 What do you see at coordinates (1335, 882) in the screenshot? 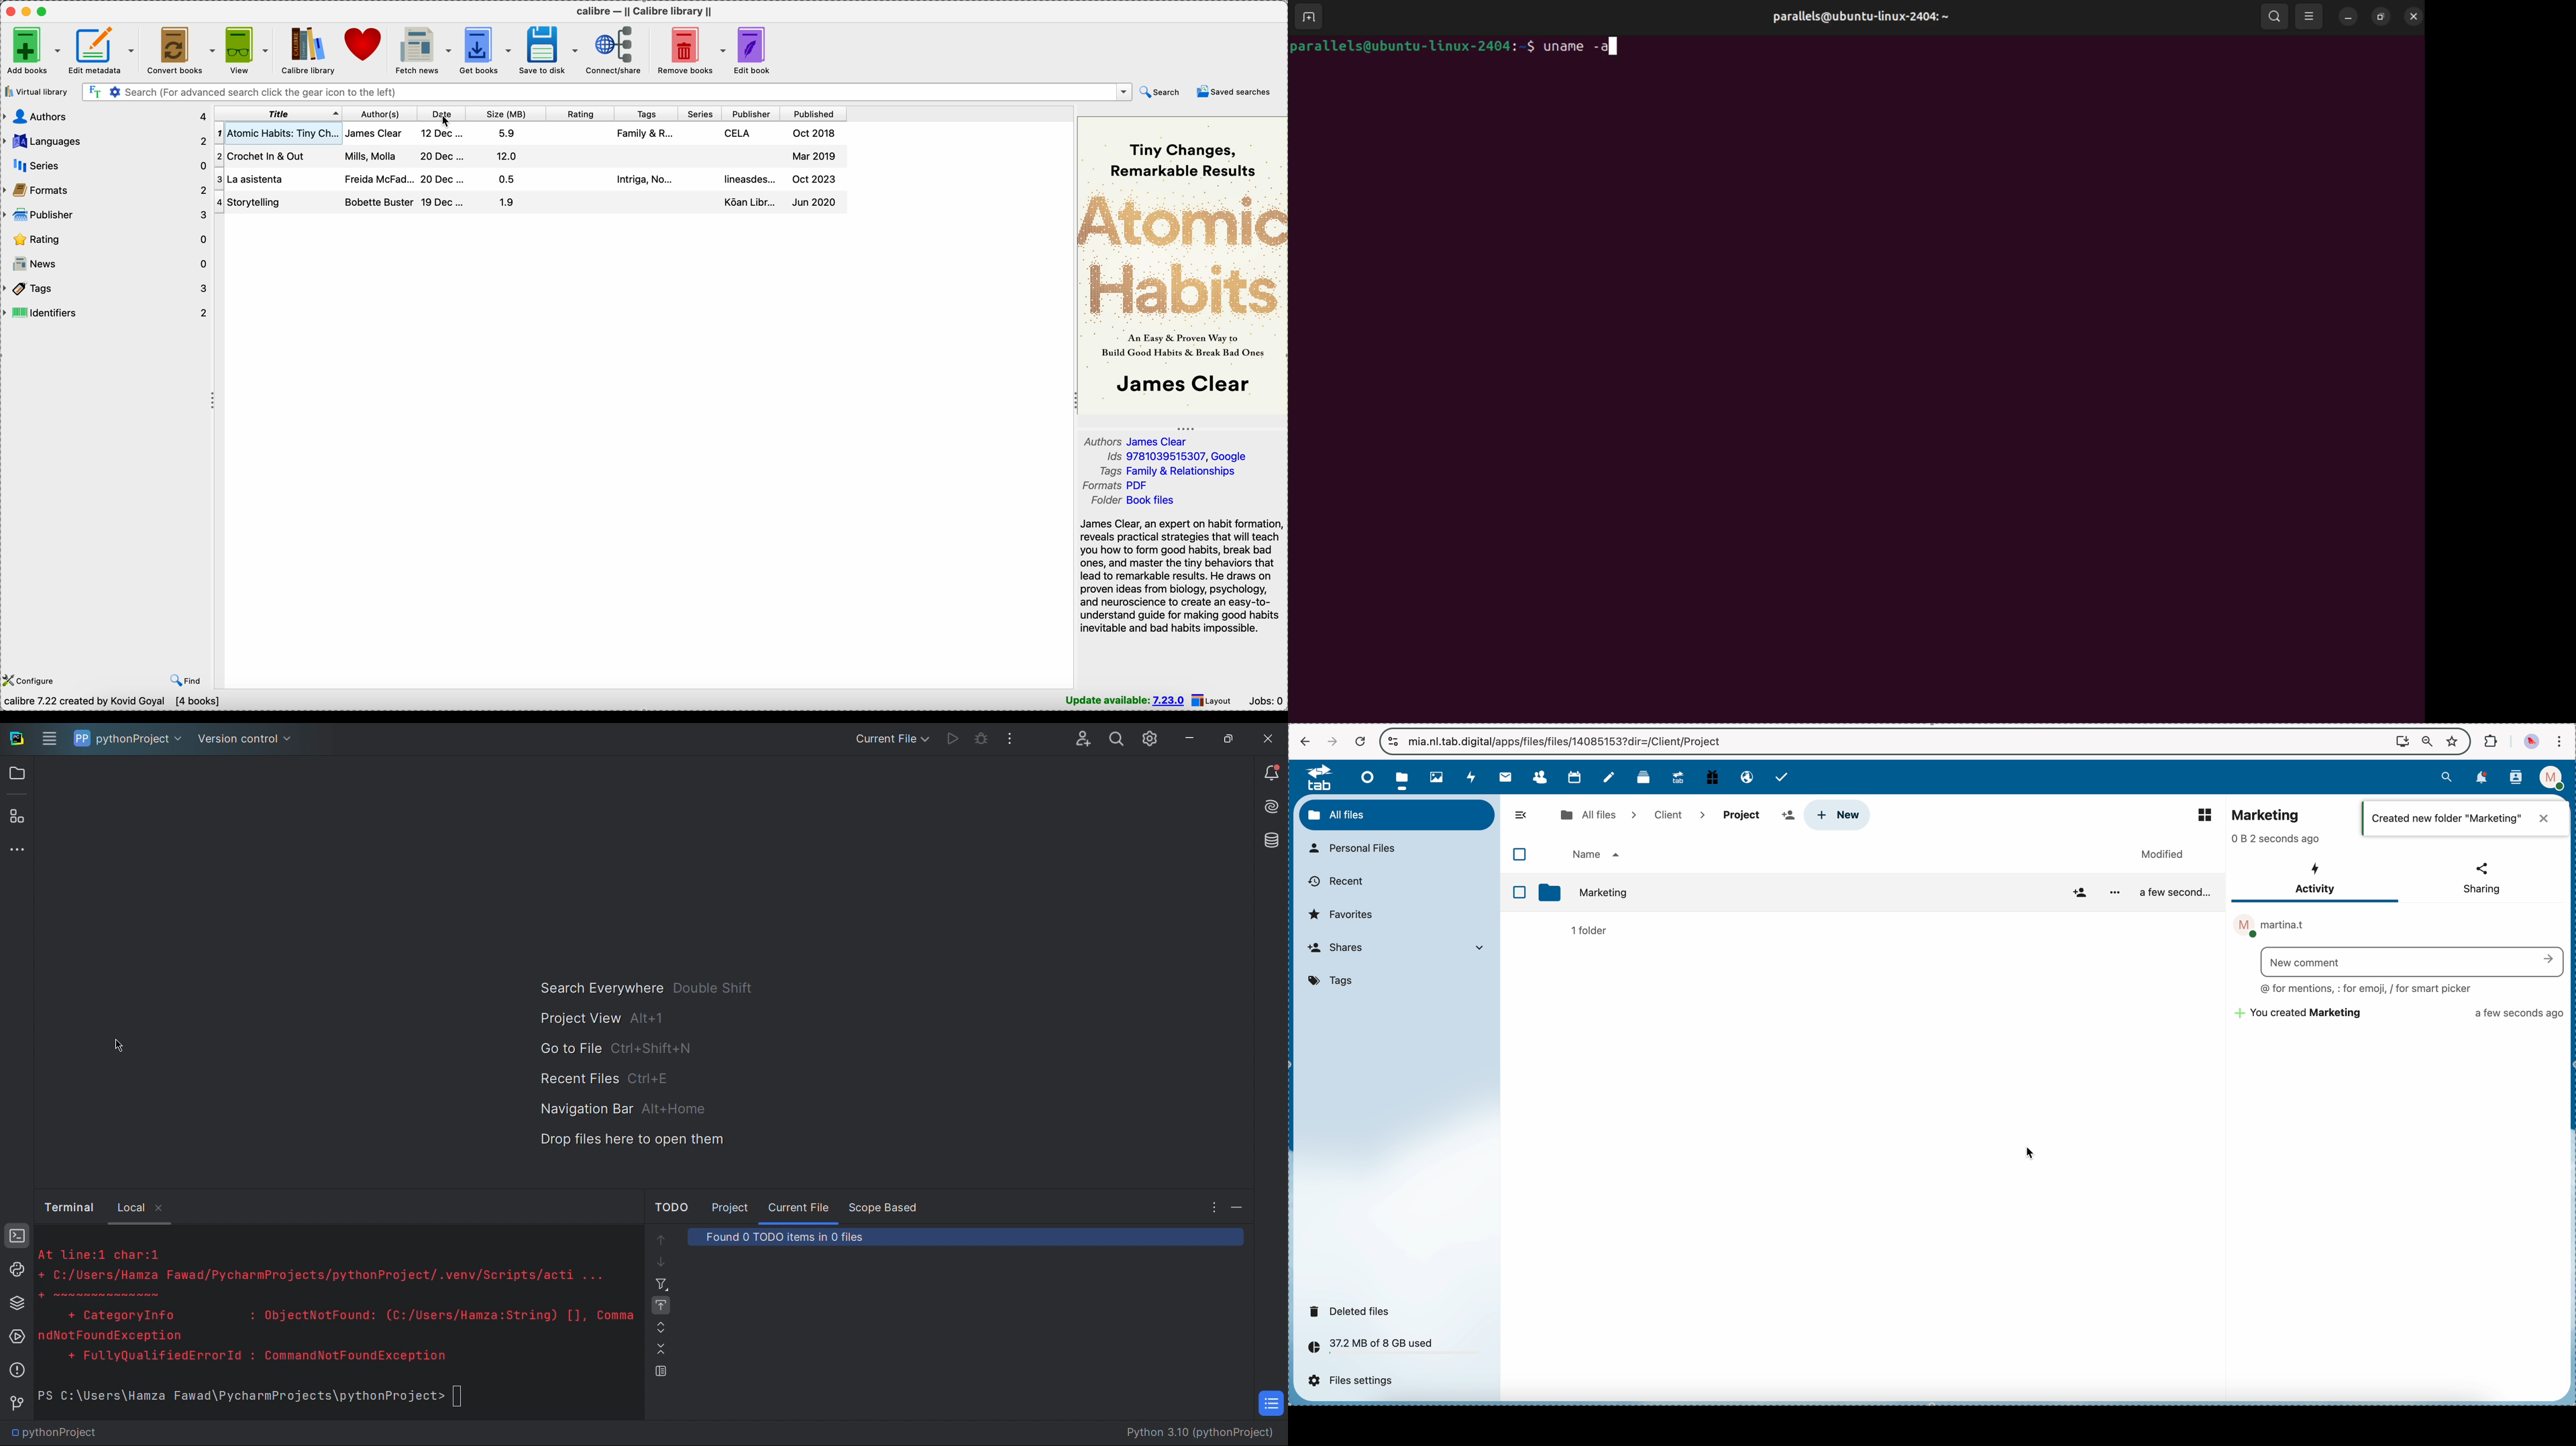
I see `recent` at bounding box center [1335, 882].